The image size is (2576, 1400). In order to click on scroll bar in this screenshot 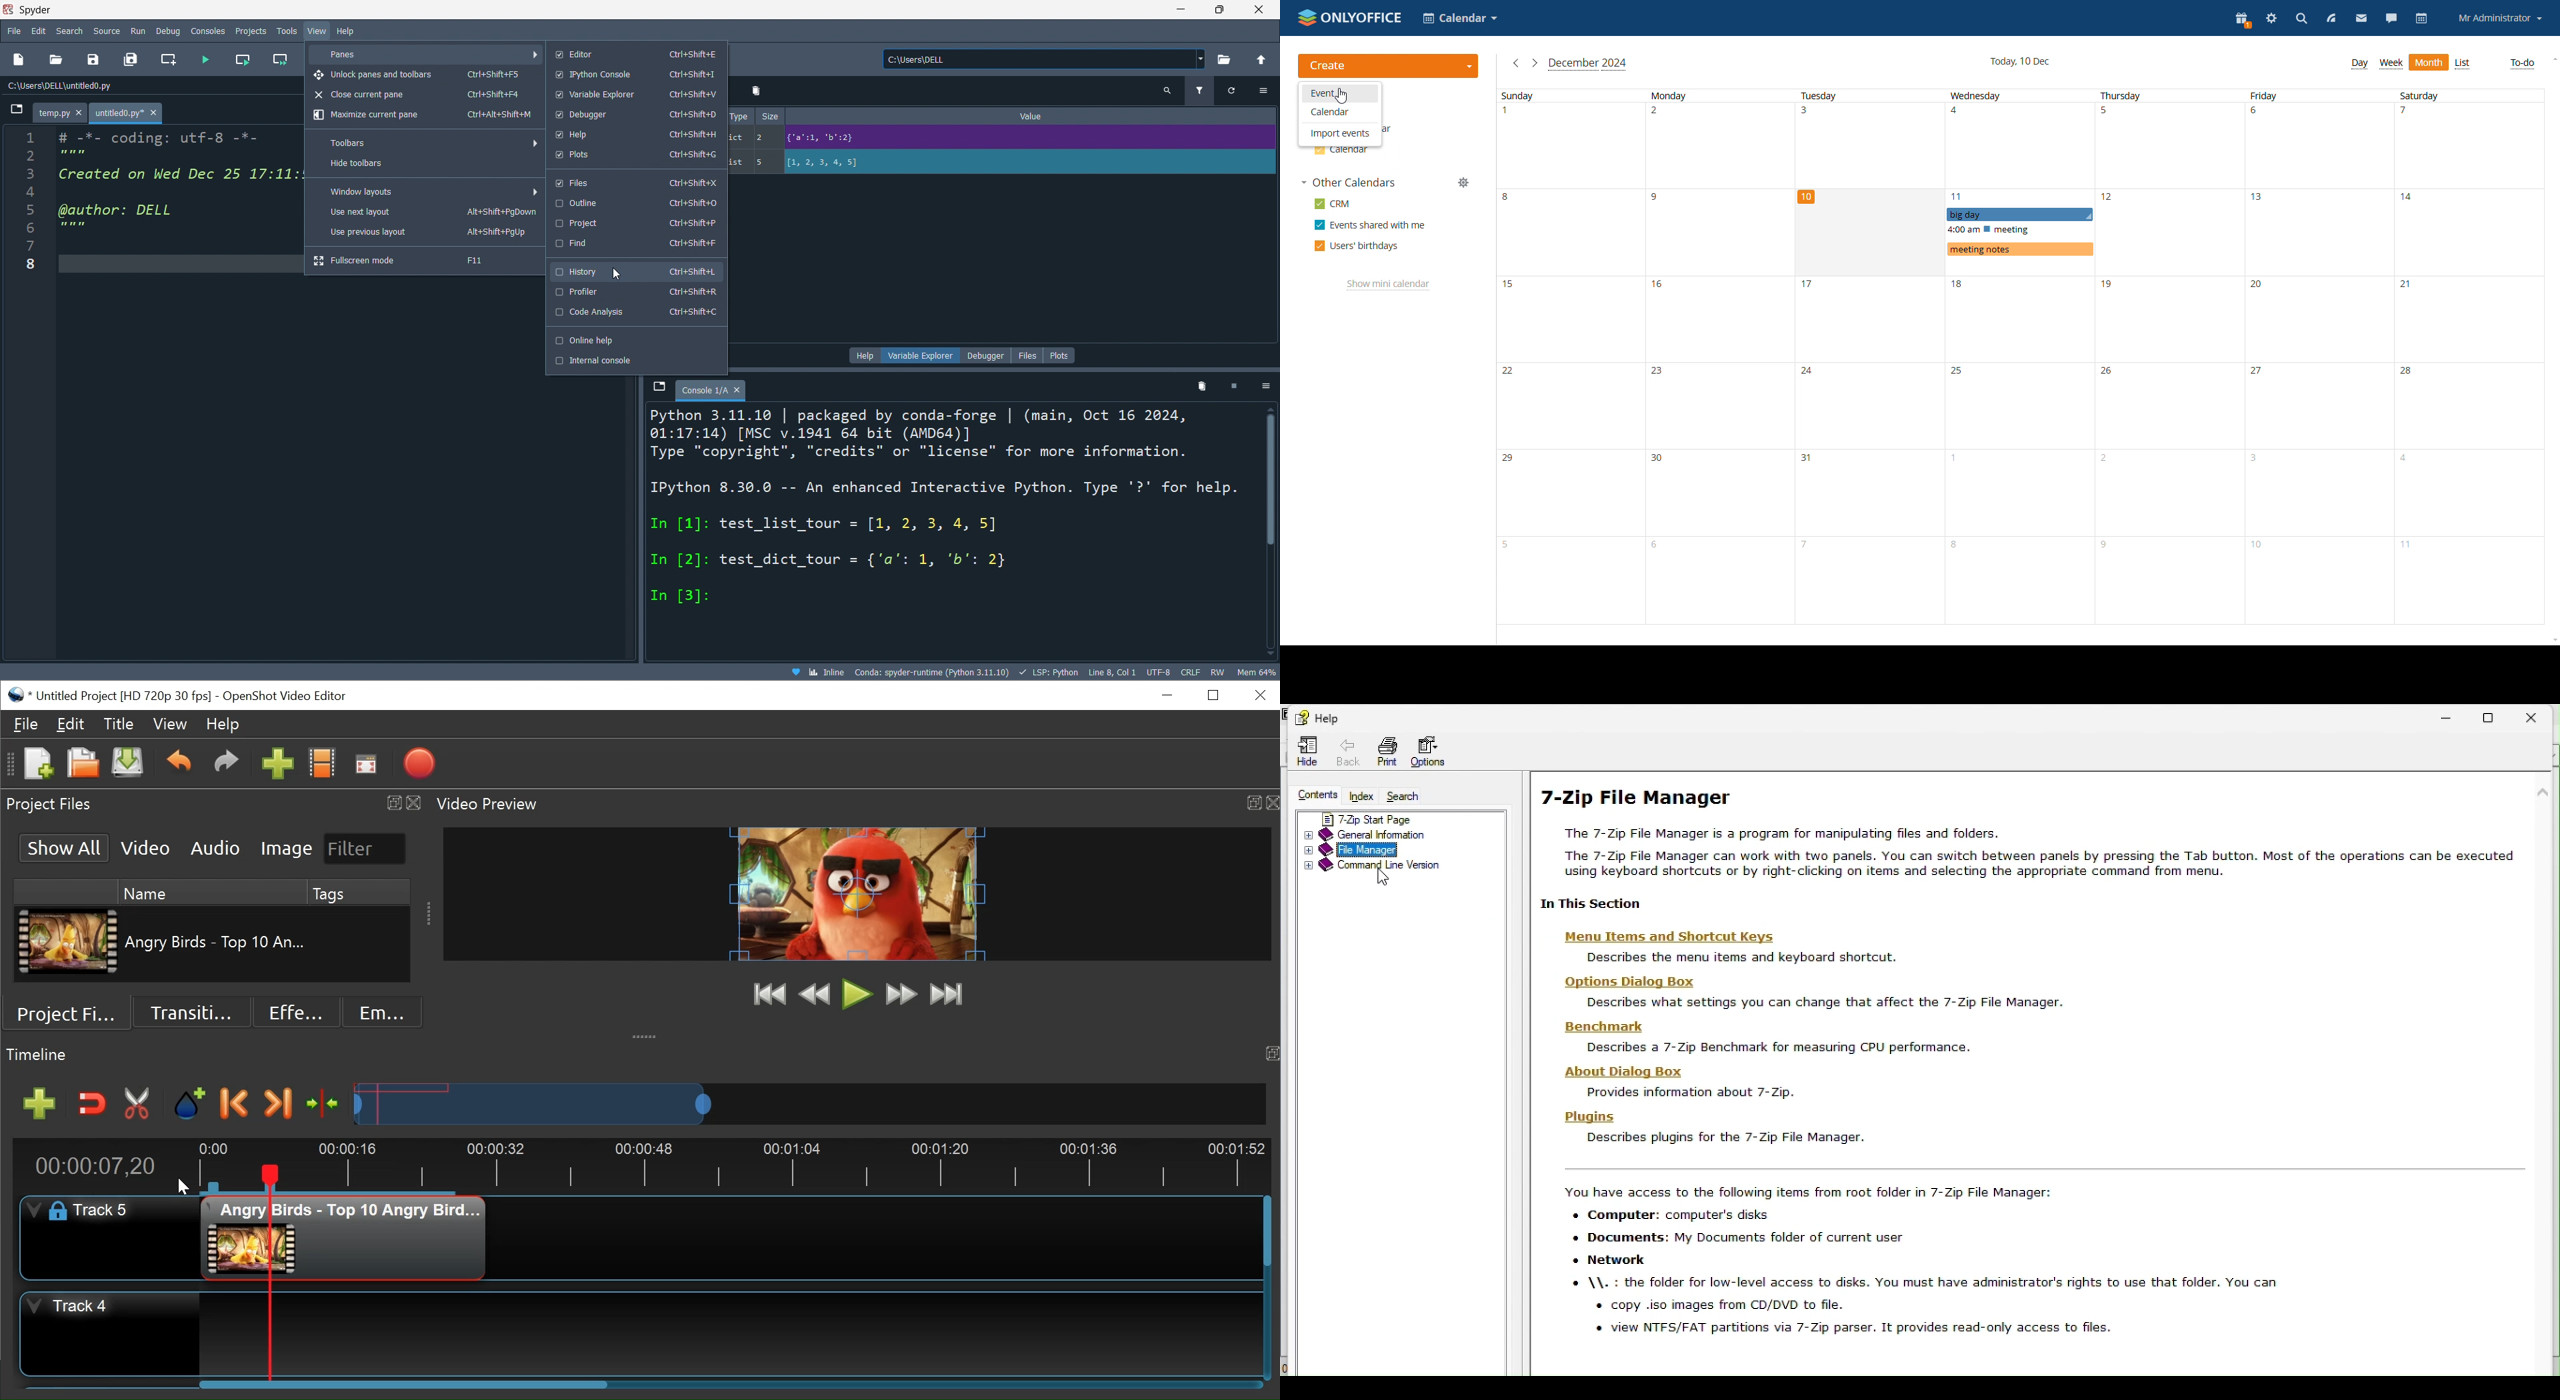, I will do `click(1269, 529)`.